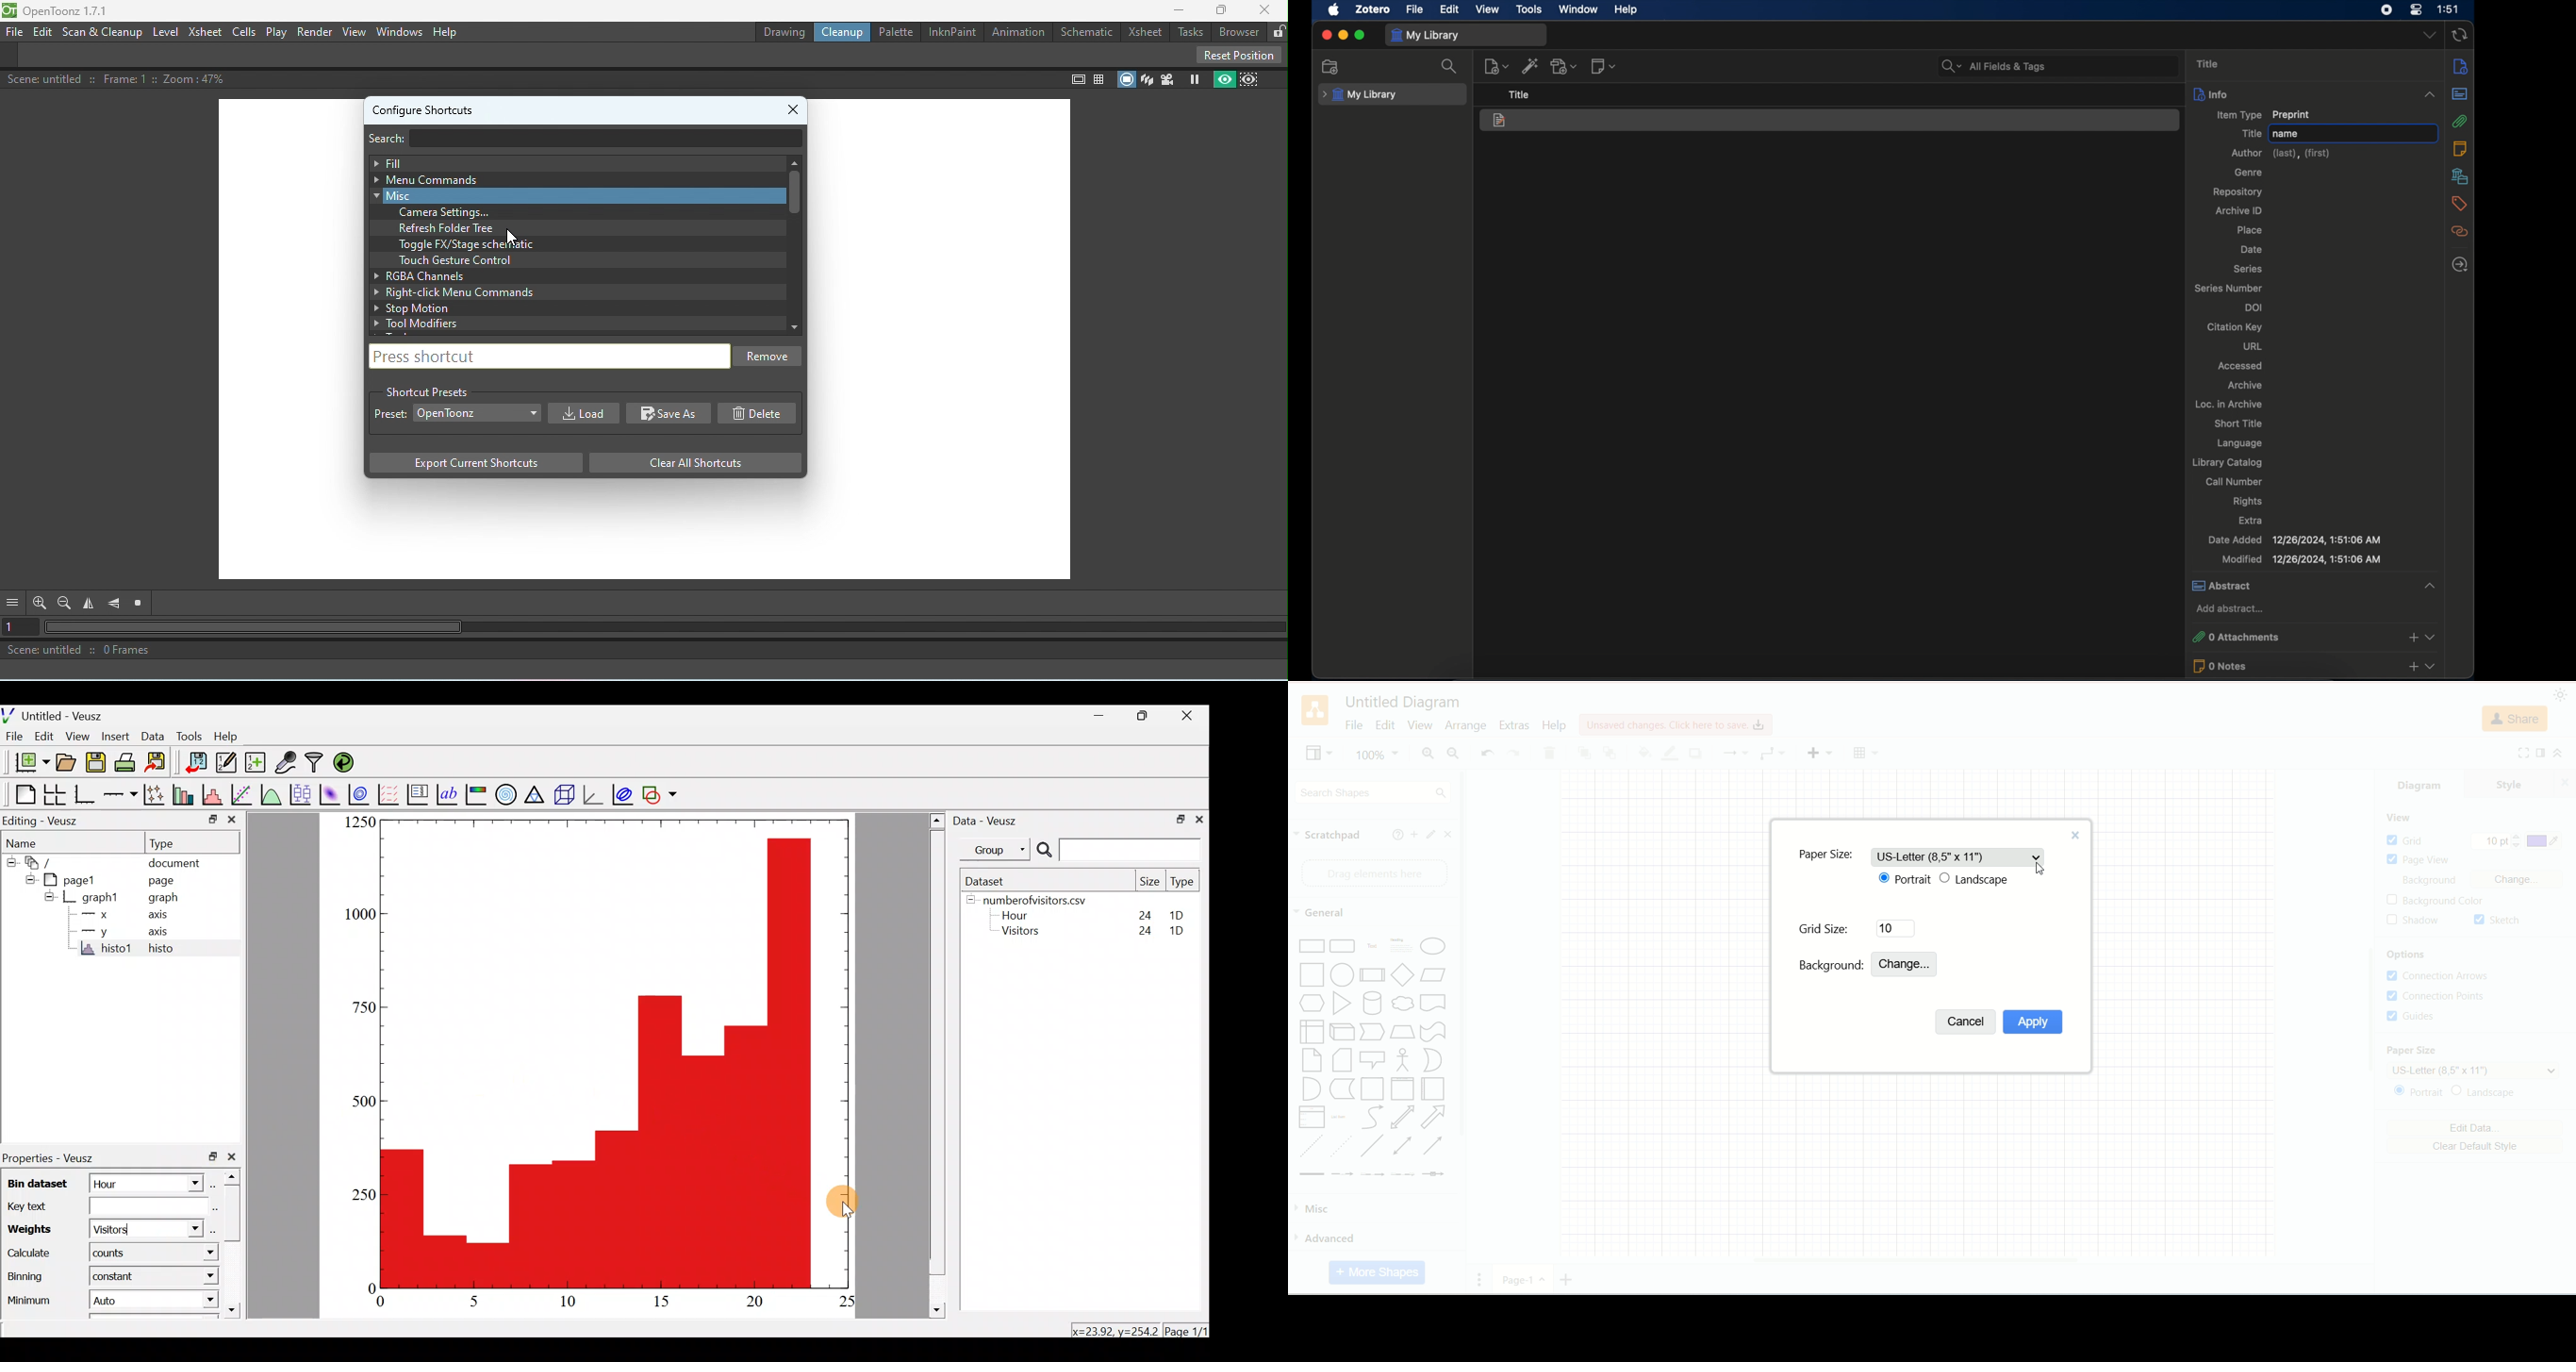 The height and width of the screenshot is (1372, 2576). What do you see at coordinates (1819, 751) in the screenshot?
I see `insert` at bounding box center [1819, 751].